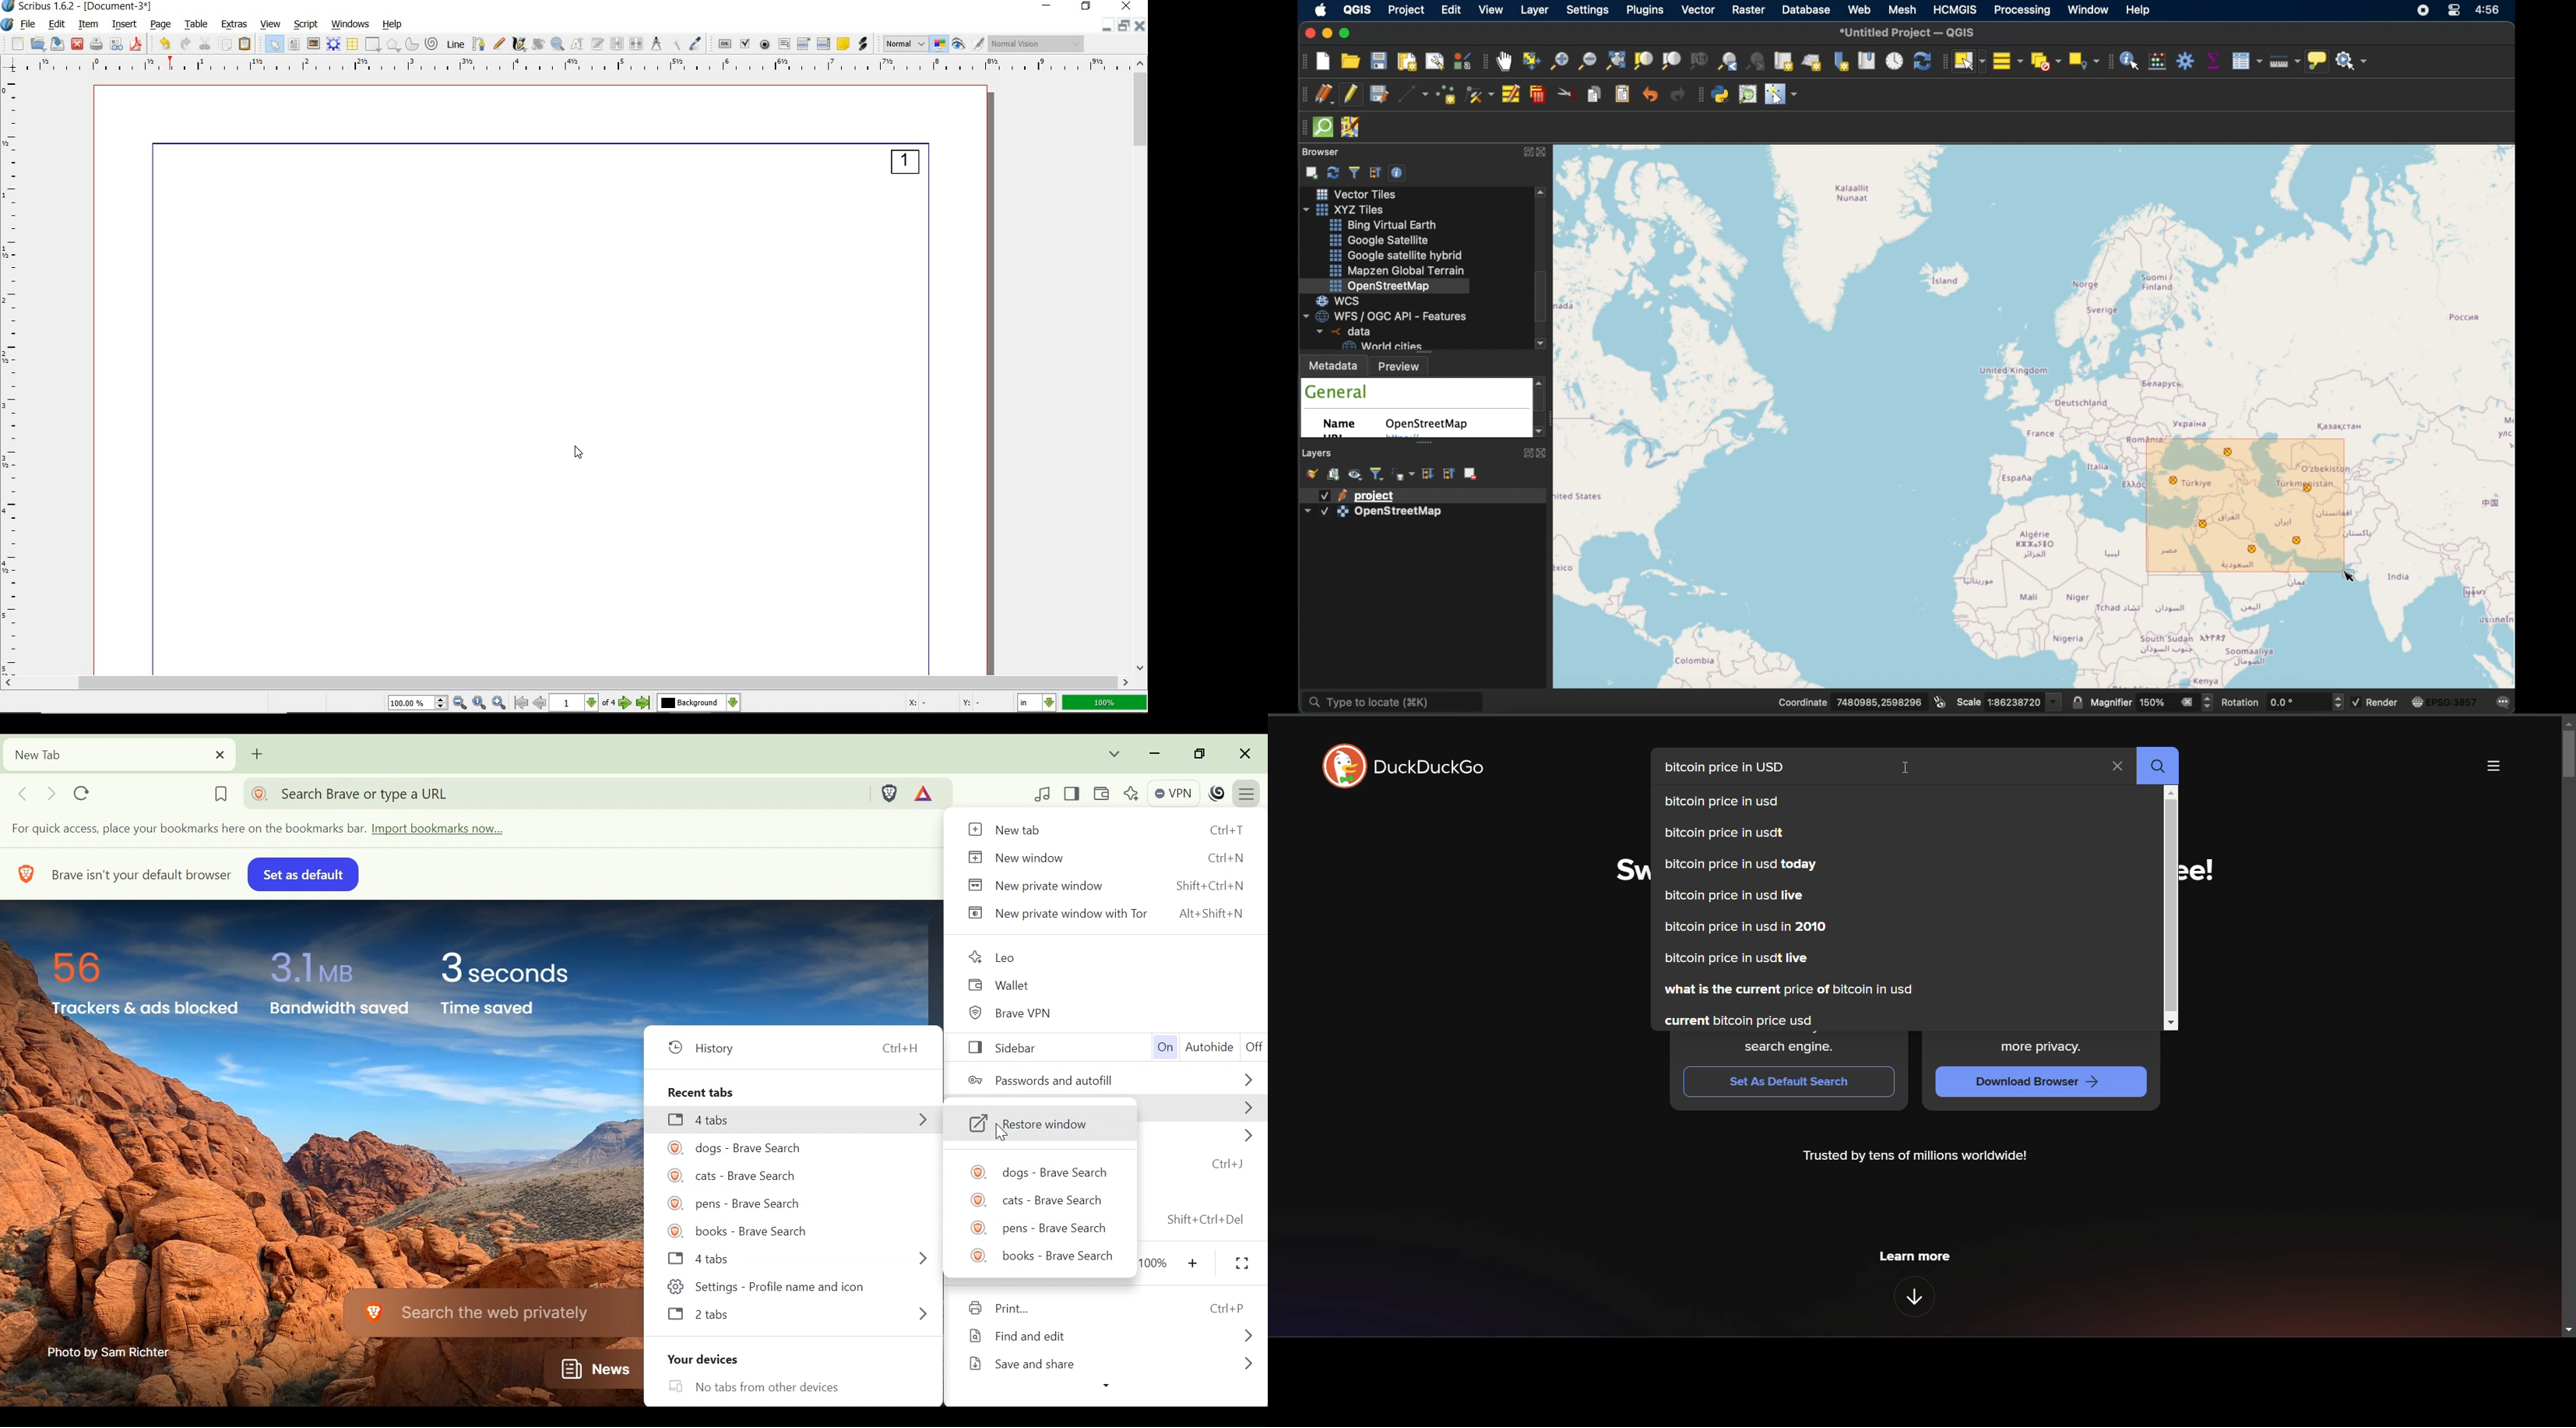 This screenshot has width=2576, height=1428. I want to click on extras, so click(234, 23).